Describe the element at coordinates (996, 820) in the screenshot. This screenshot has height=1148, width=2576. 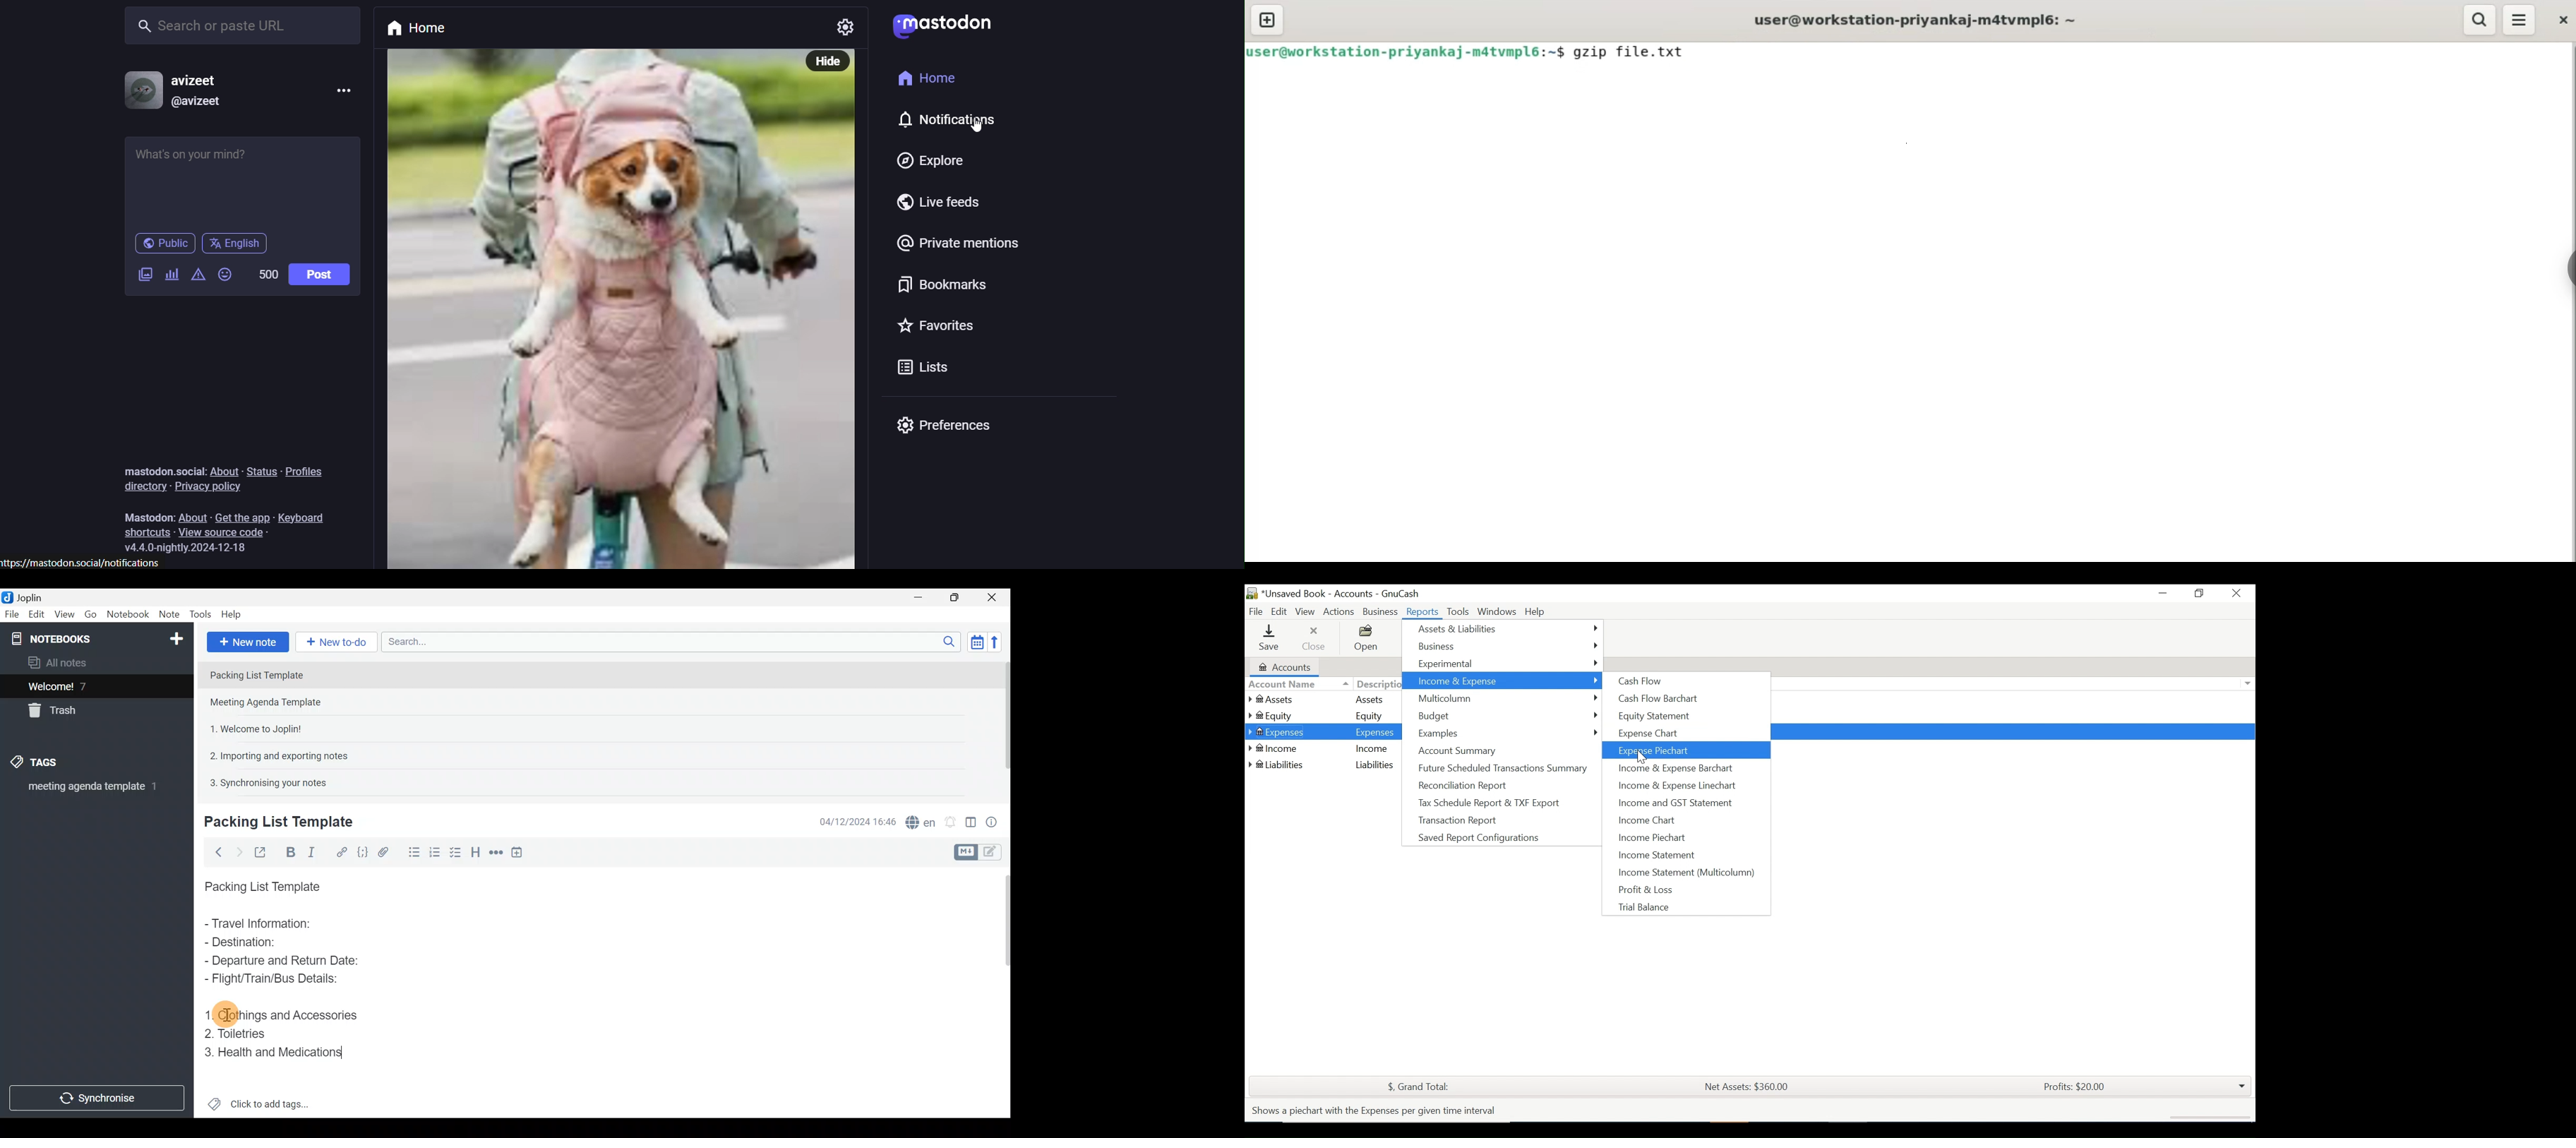
I see `Note properties` at that location.